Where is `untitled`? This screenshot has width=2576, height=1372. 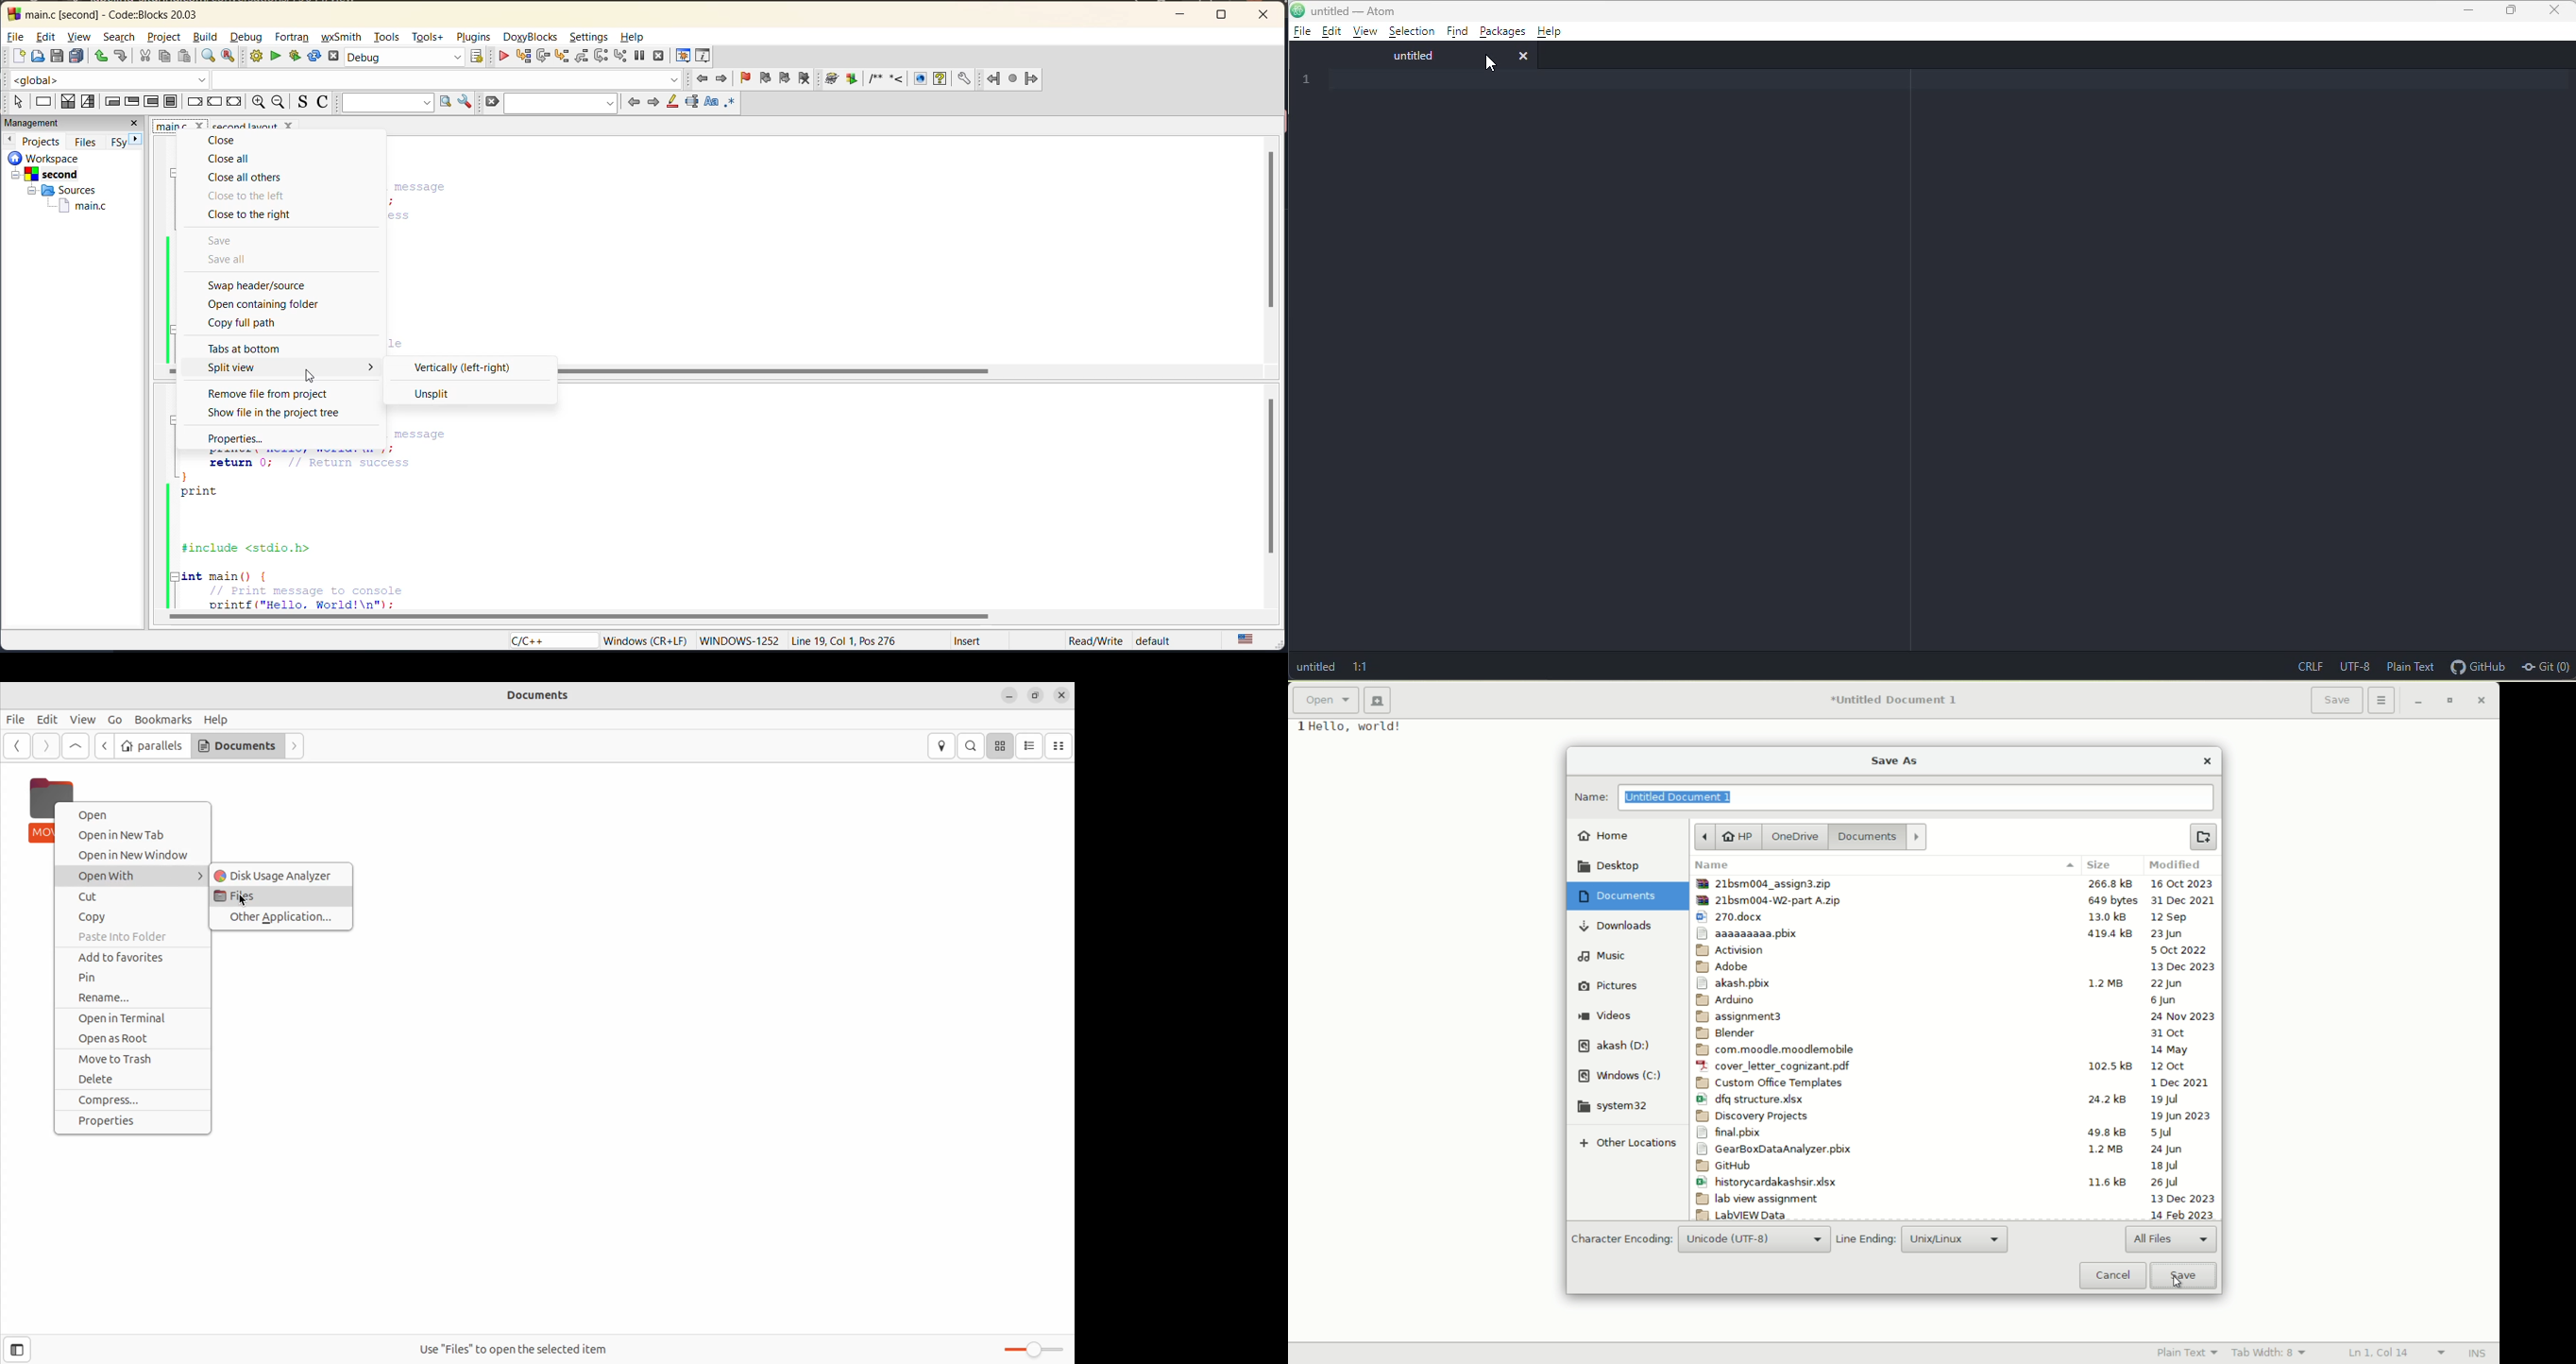 untitled is located at coordinates (1400, 56).